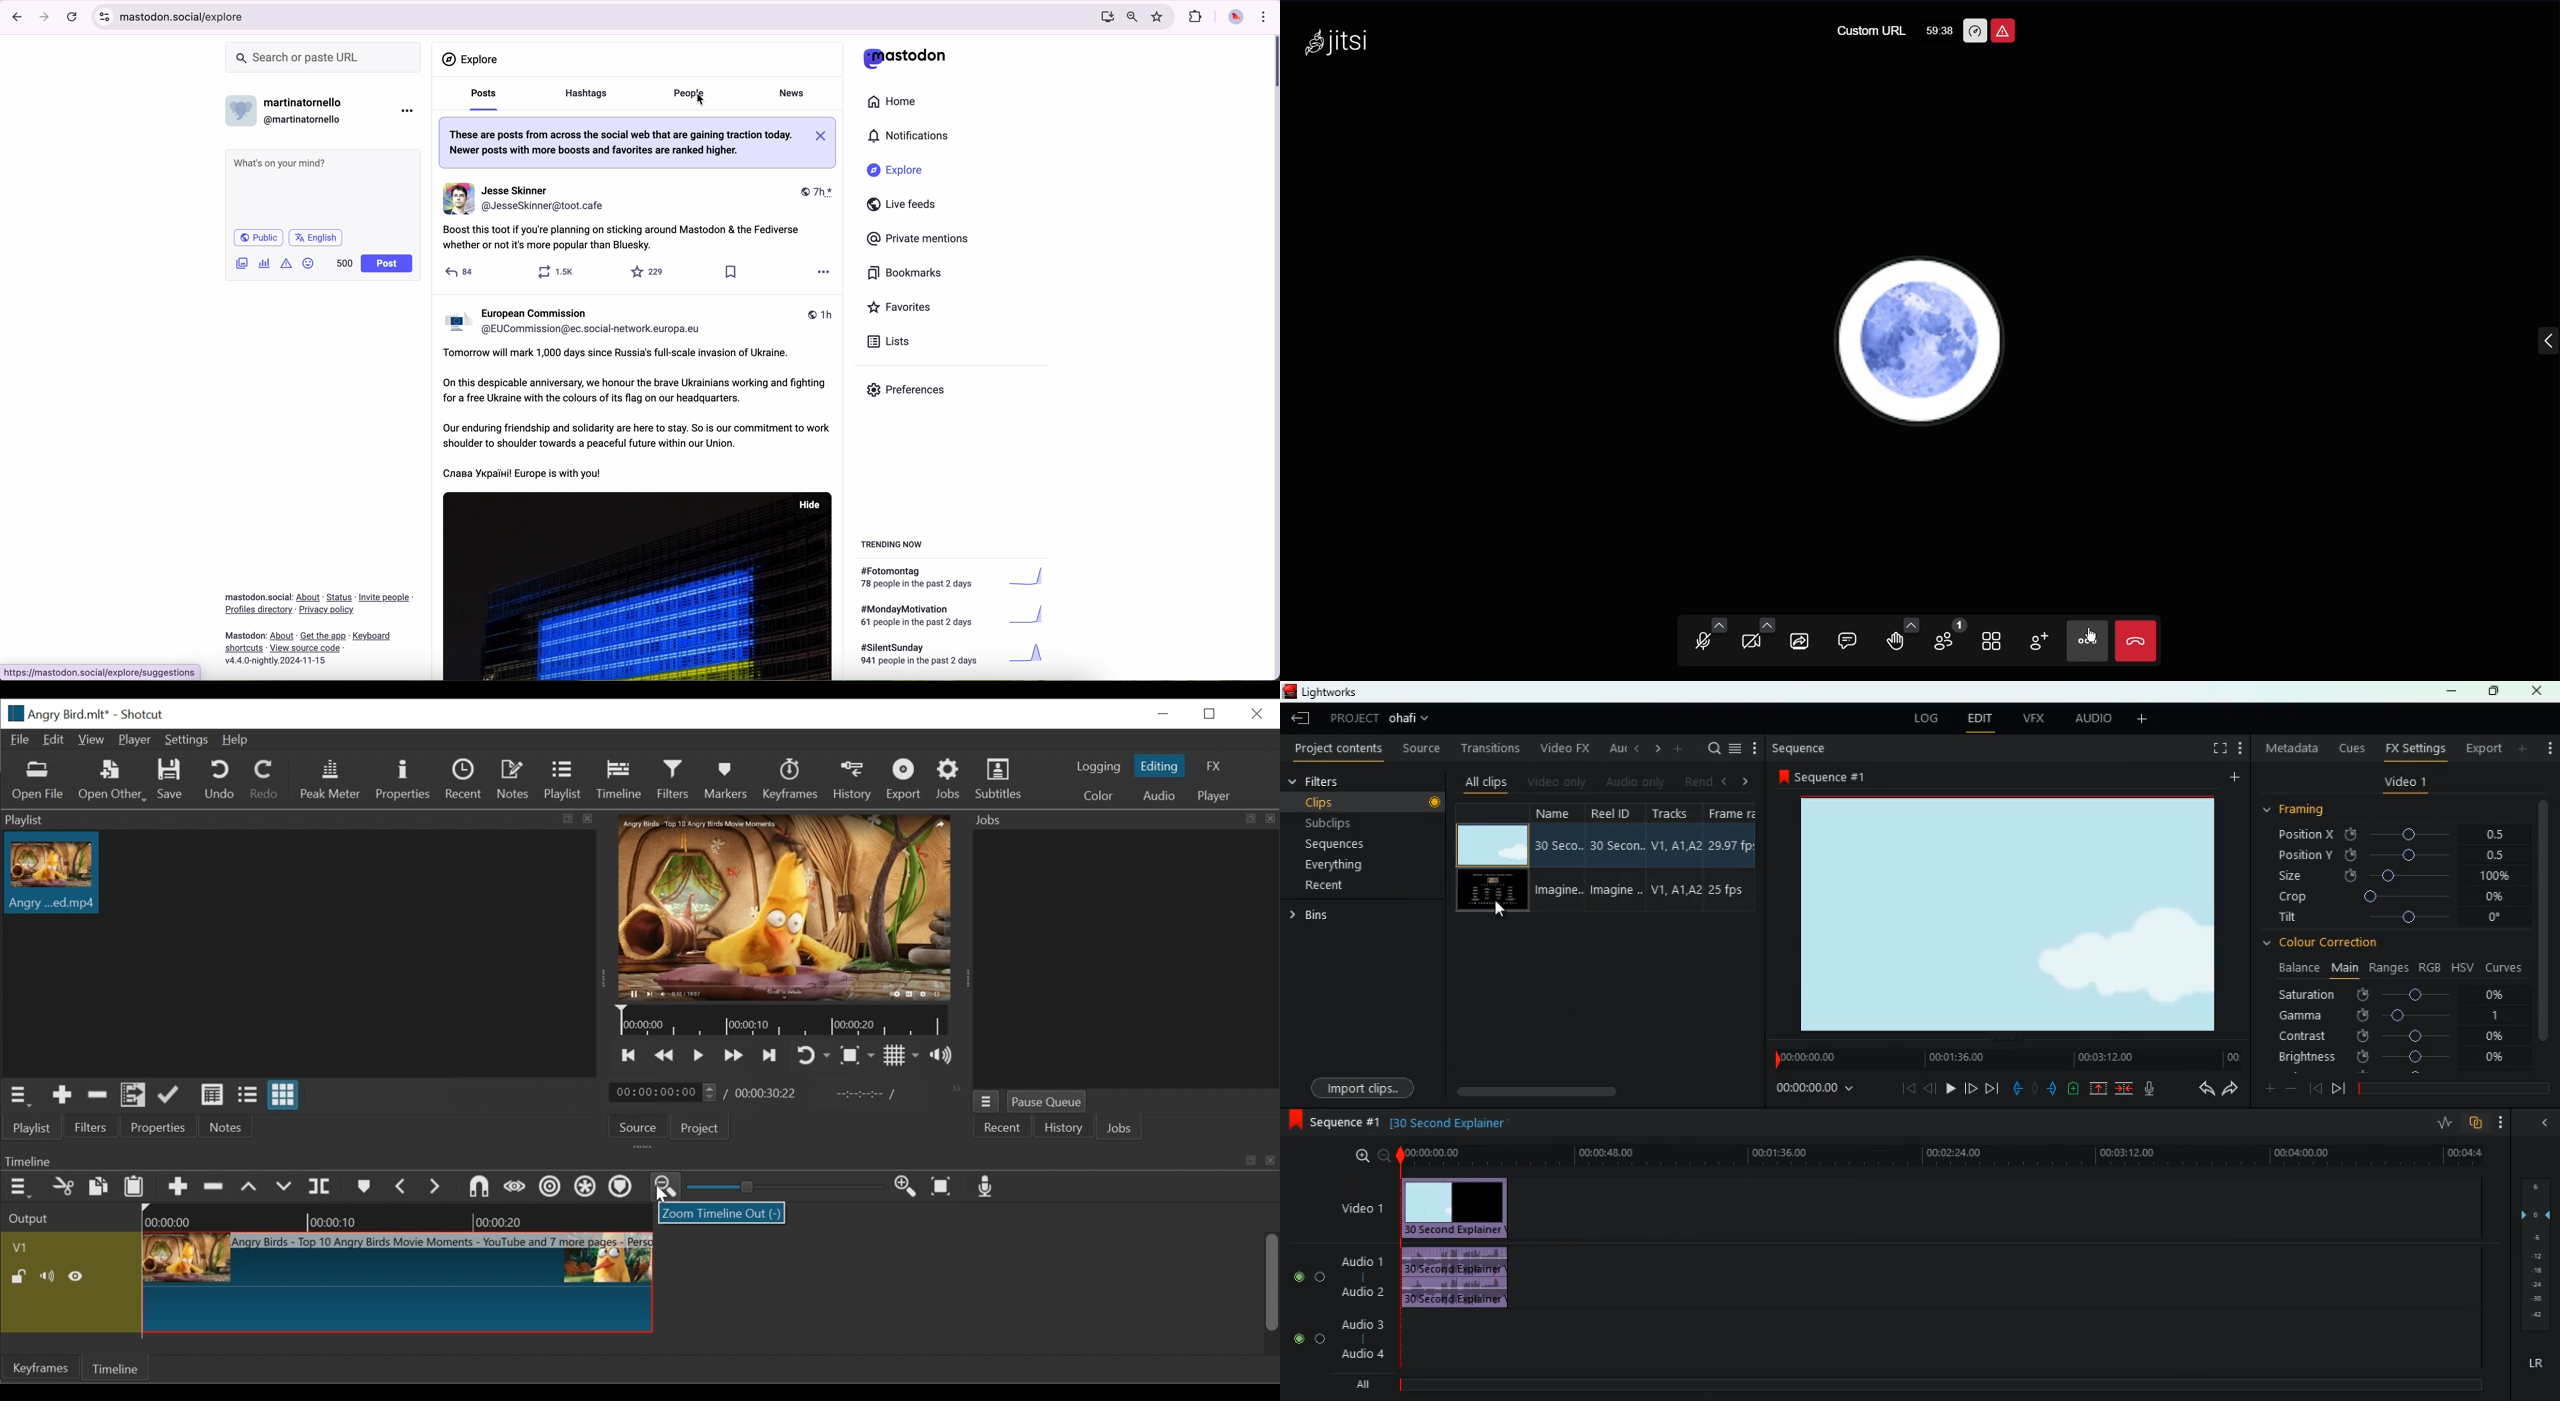  I want to click on Properties, so click(403, 780).